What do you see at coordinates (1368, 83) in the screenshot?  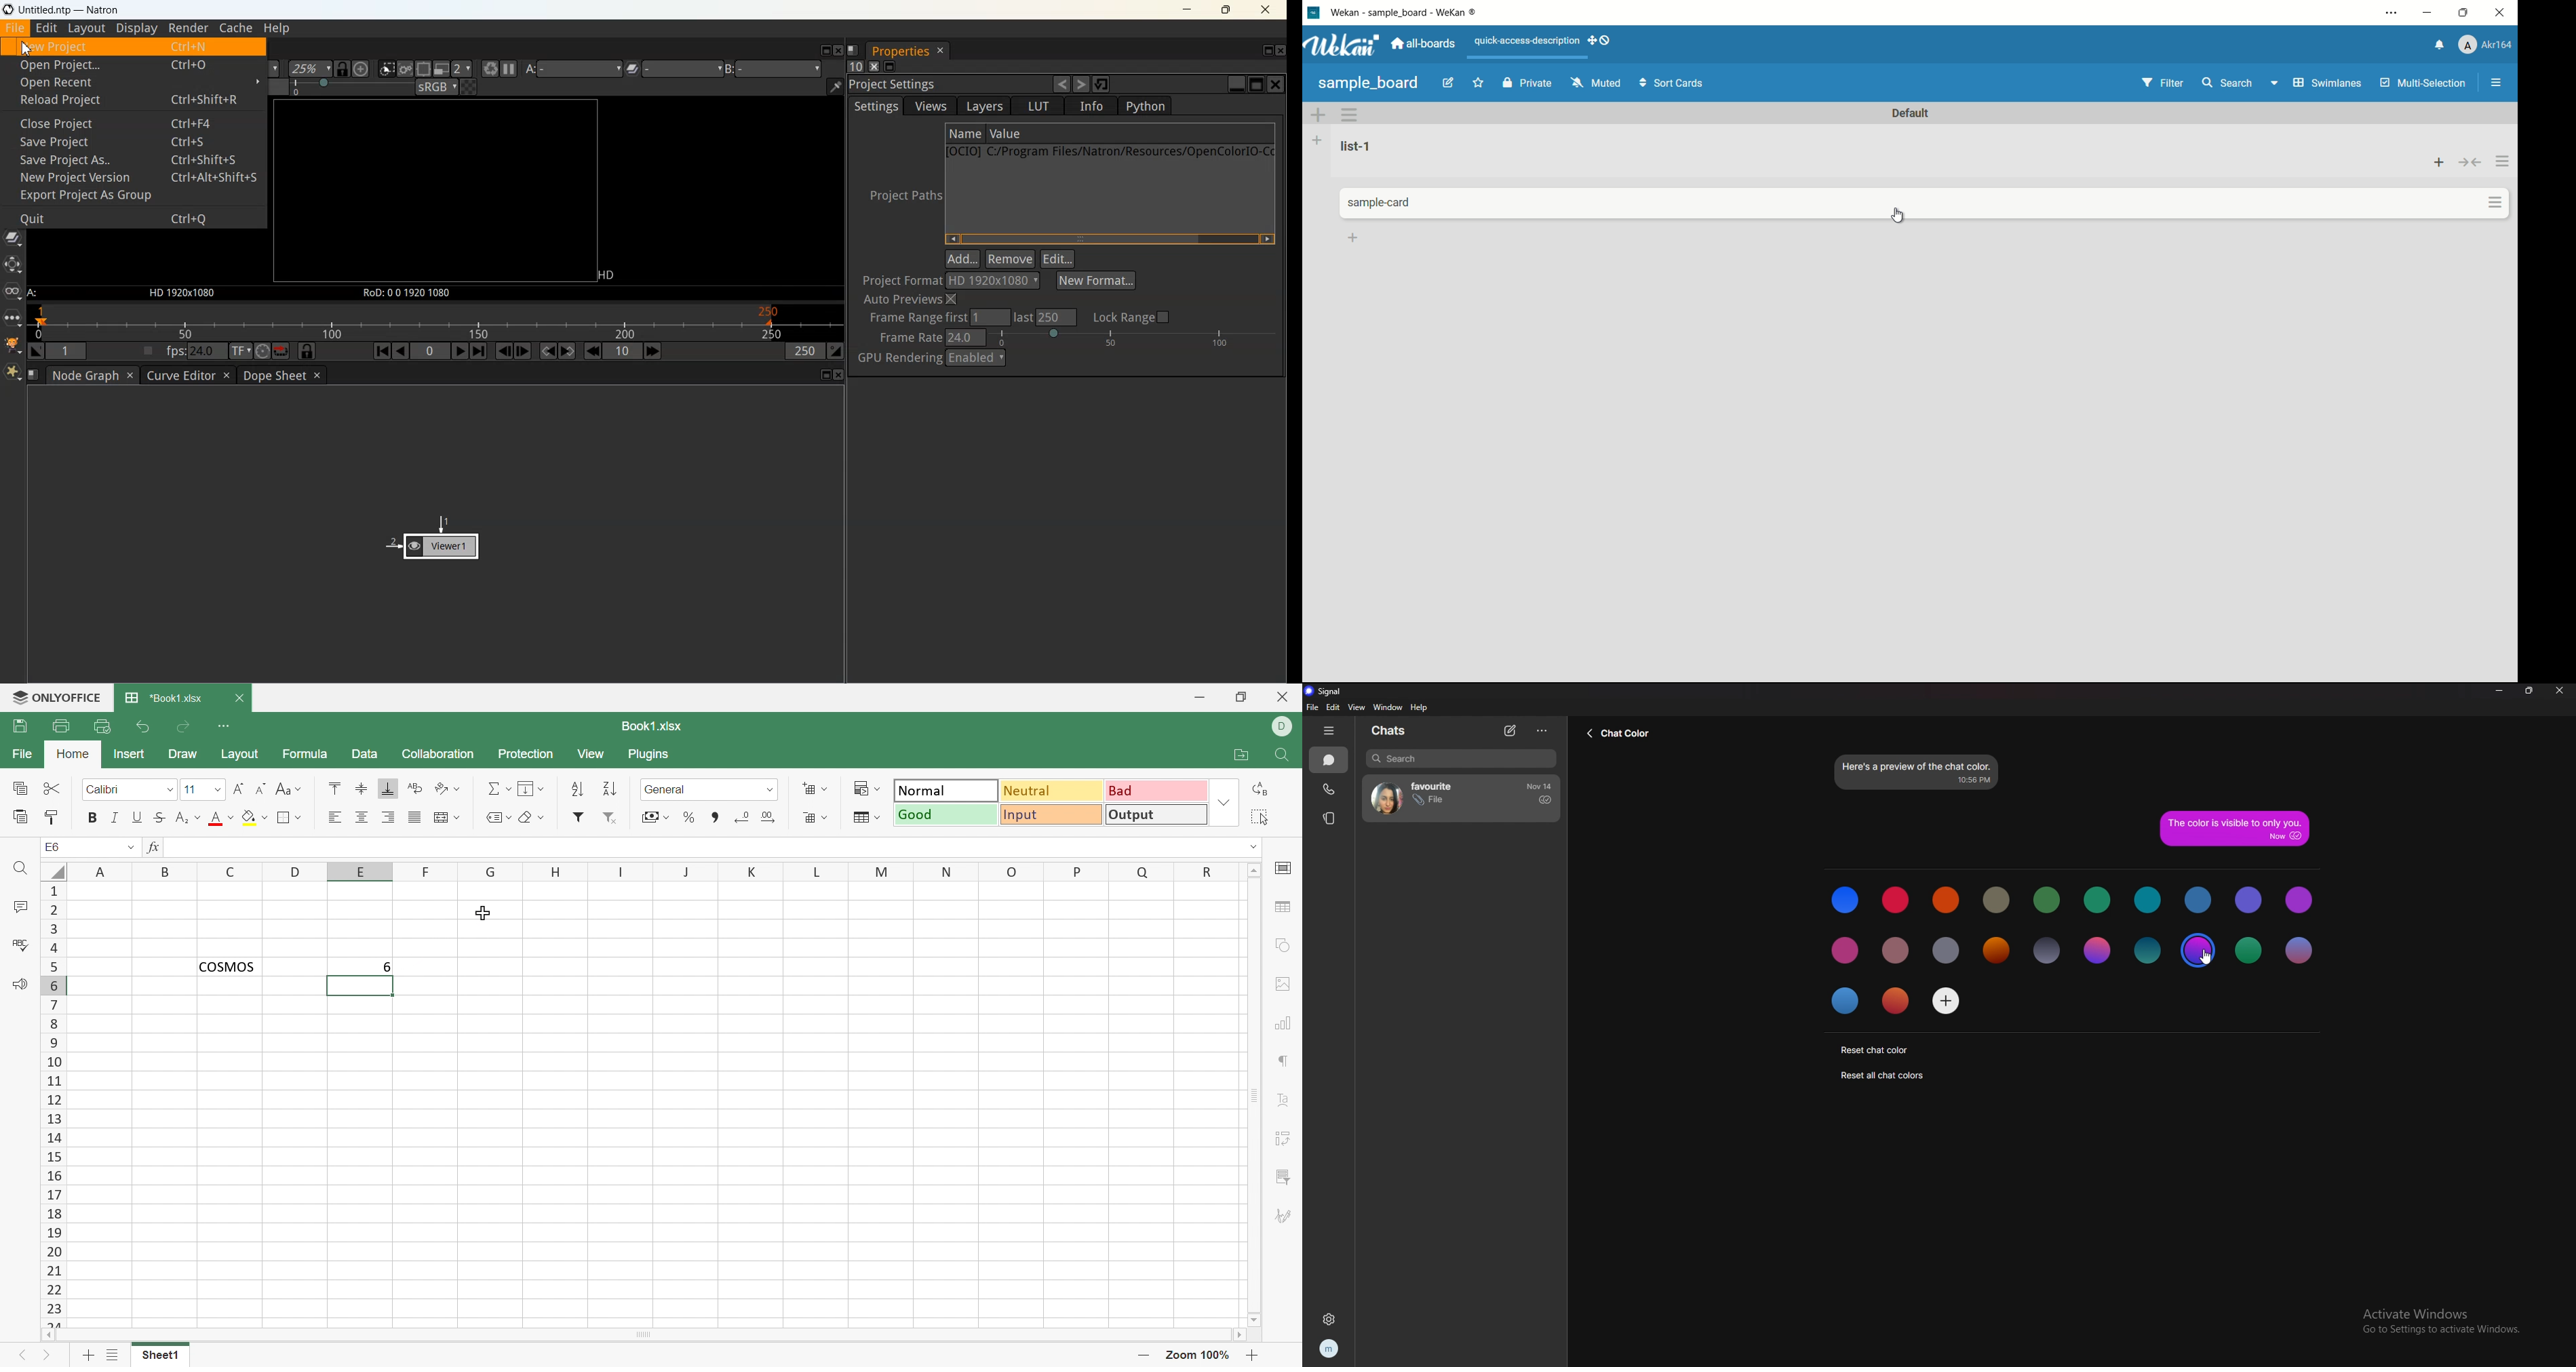 I see `board name` at bounding box center [1368, 83].